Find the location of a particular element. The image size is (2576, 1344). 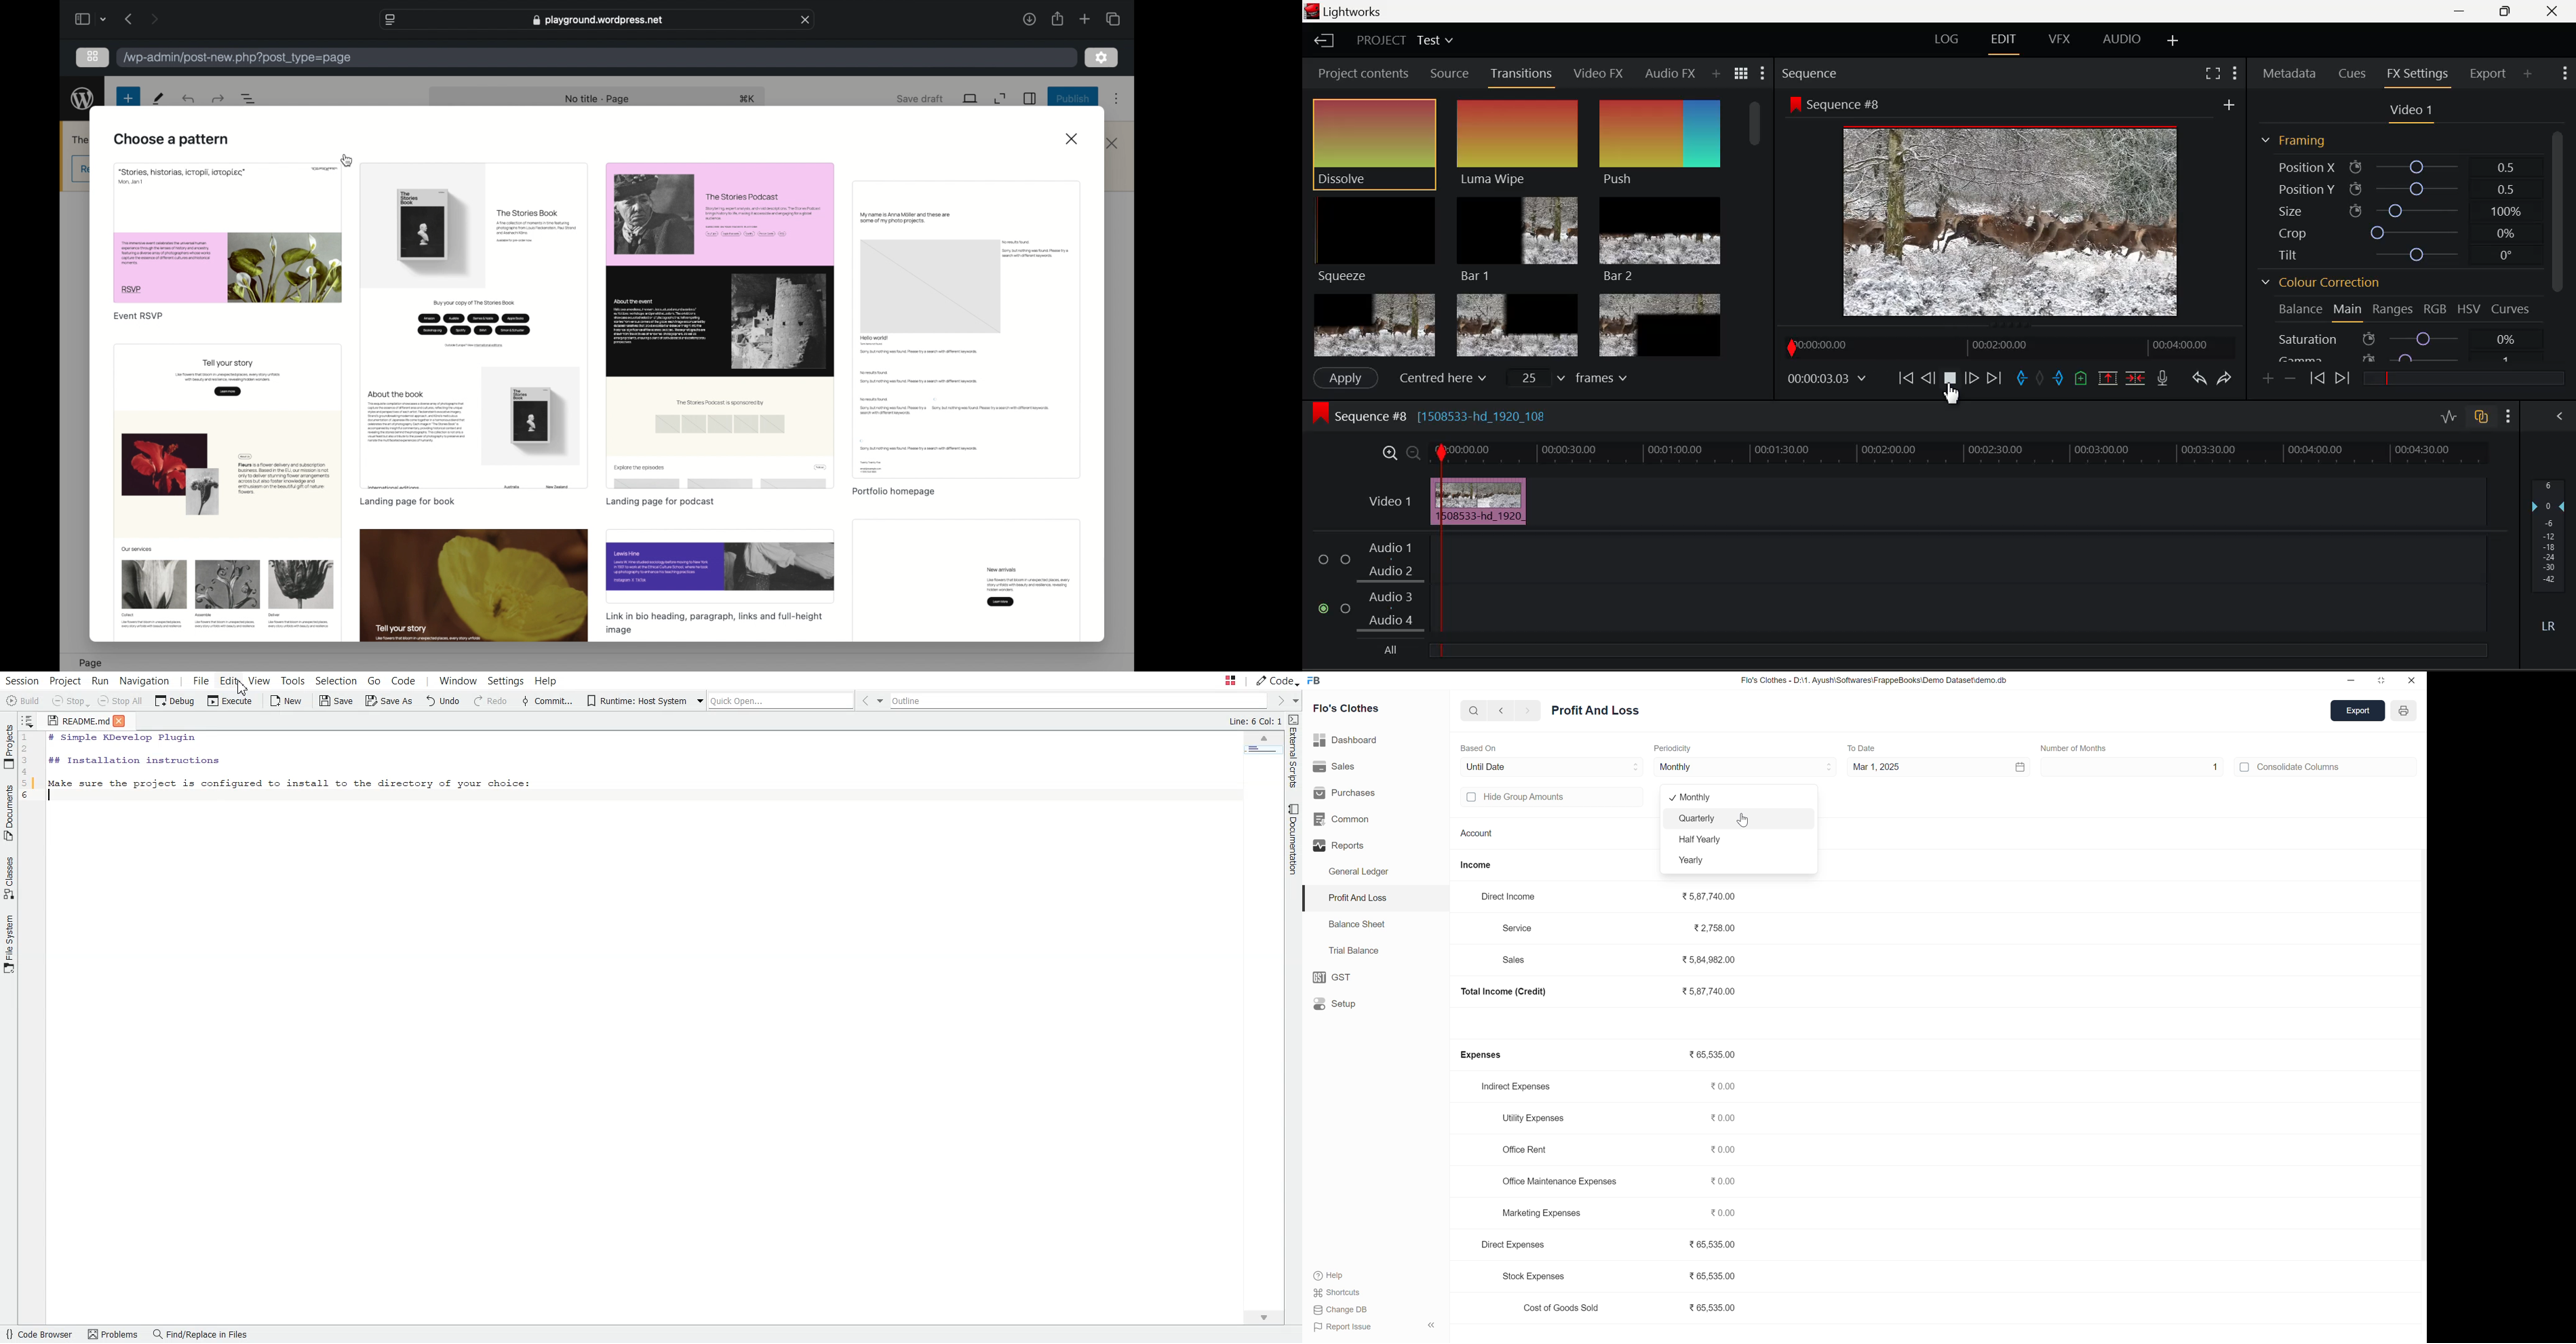

change DB is located at coordinates (1351, 1310).